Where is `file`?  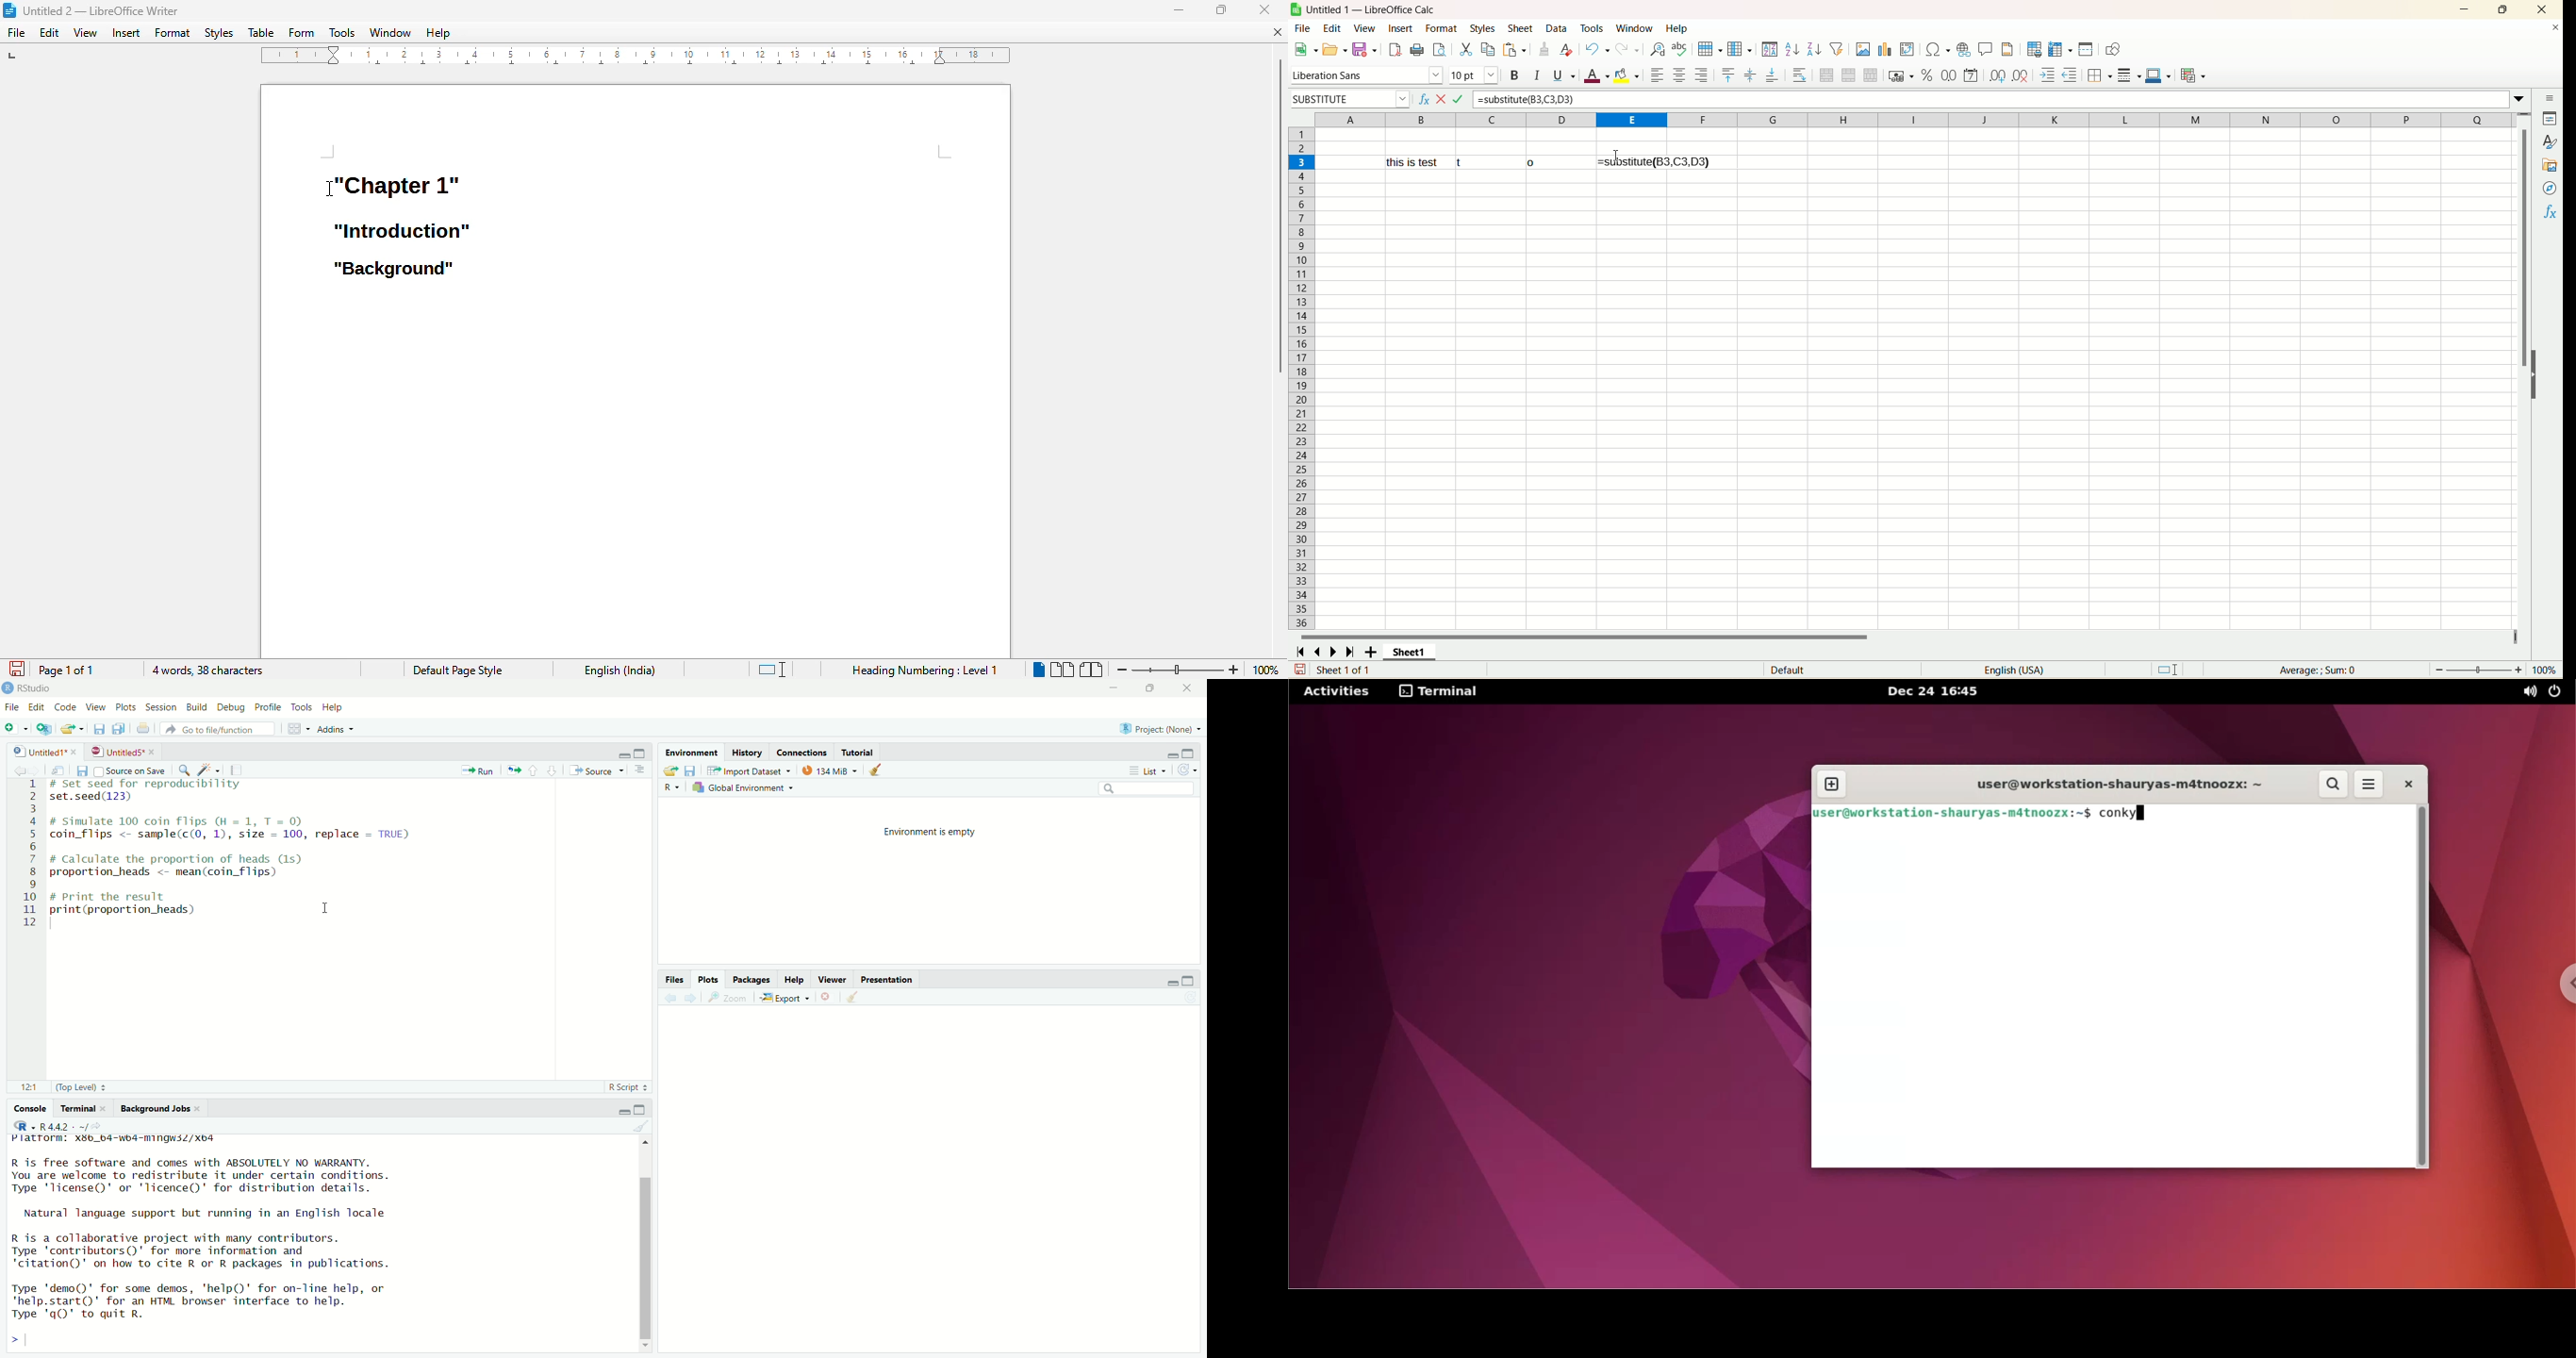 file is located at coordinates (11, 709).